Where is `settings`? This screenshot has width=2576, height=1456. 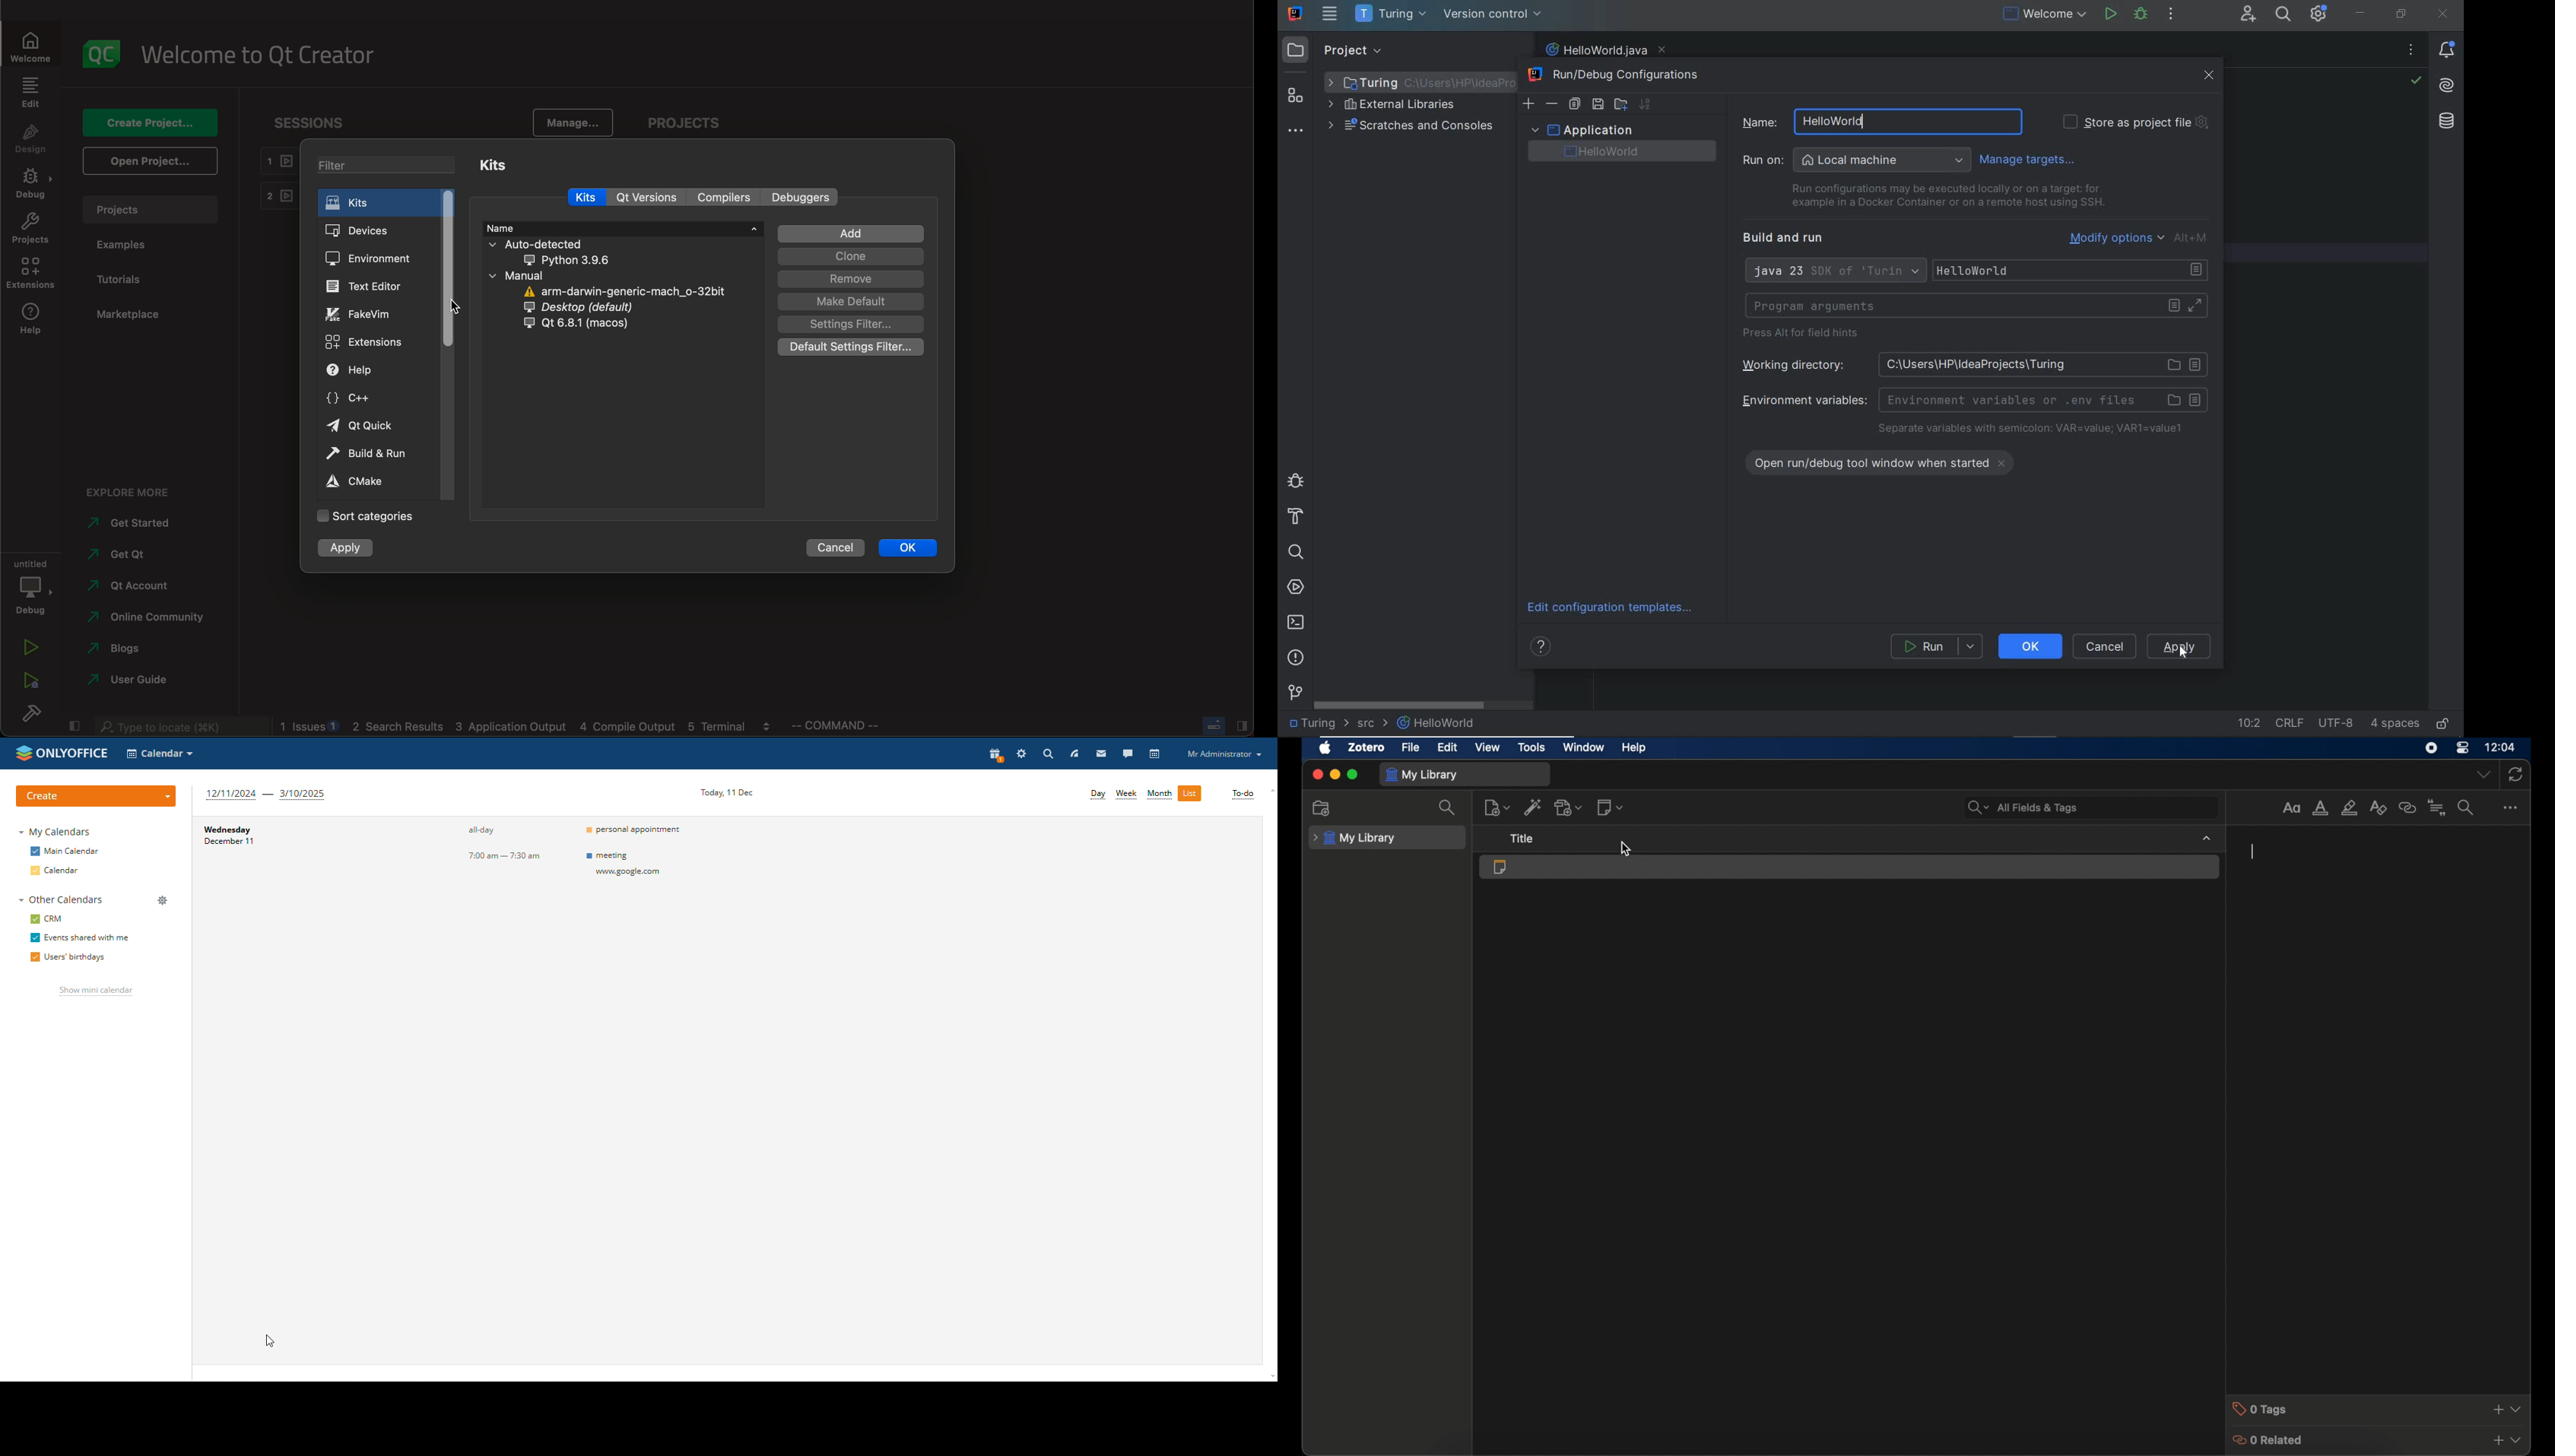 settings is located at coordinates (851, 324).